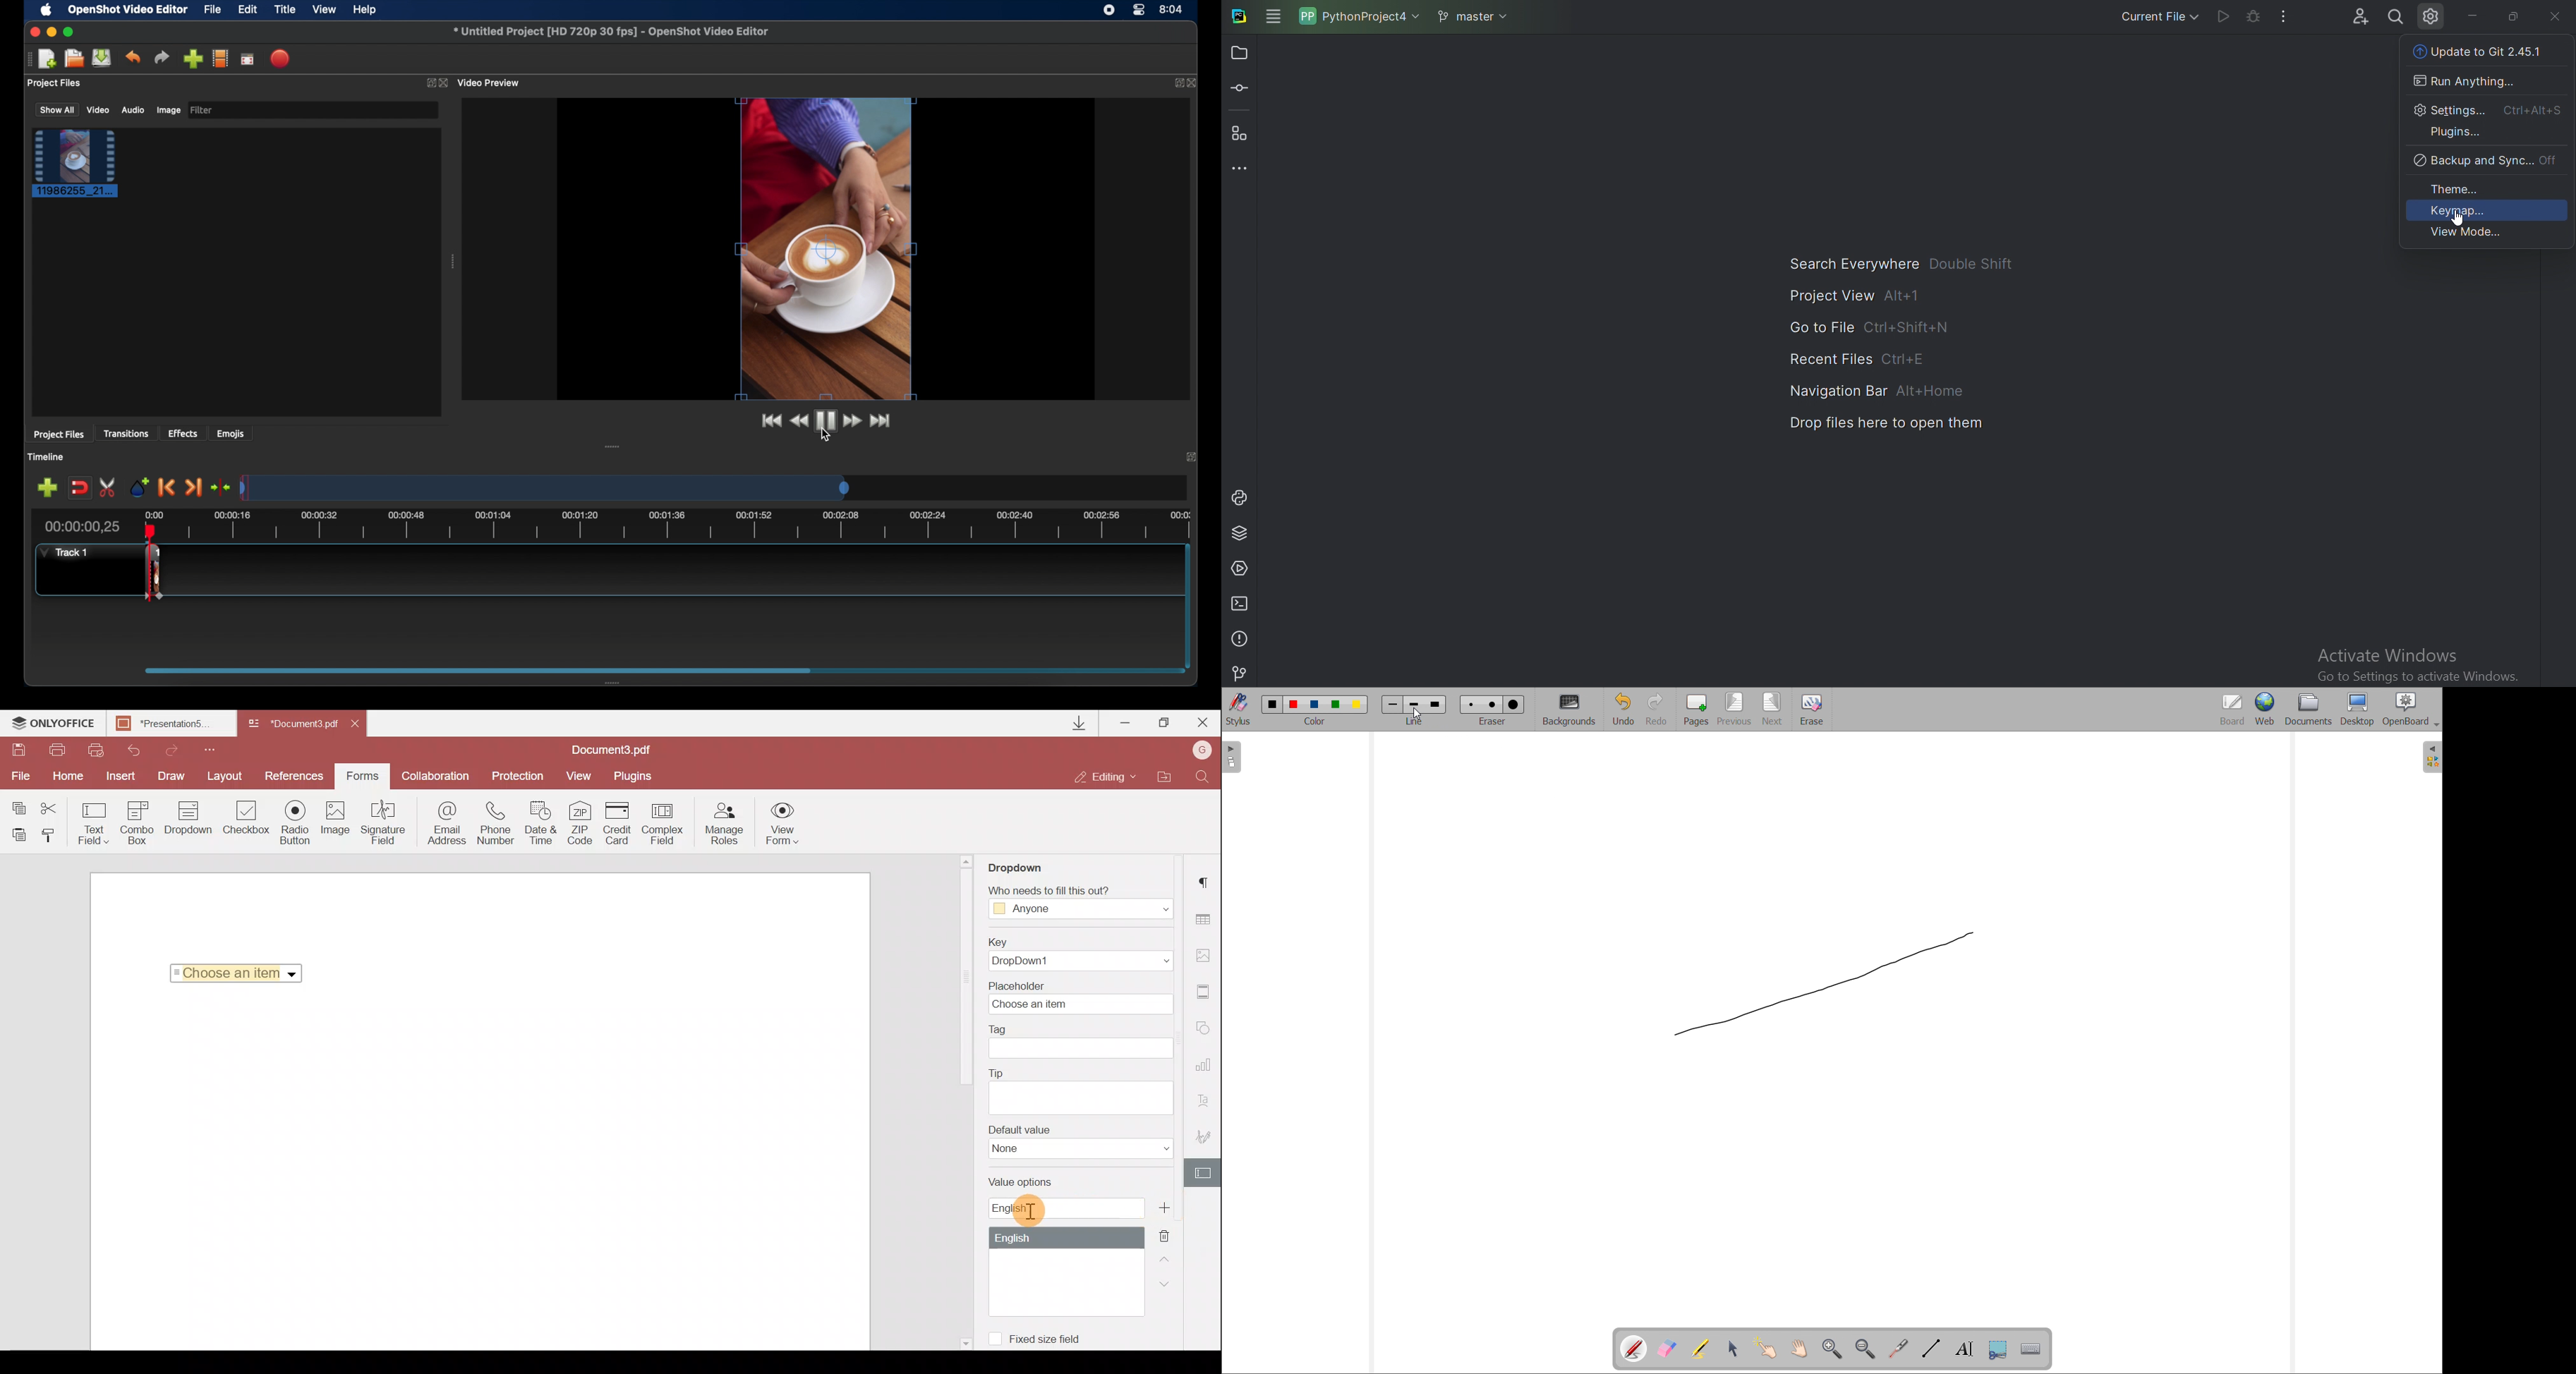 Image resolution: width=2576 pixels, height=1400 pixels. I want to click on Combo box, so click(137, 821).